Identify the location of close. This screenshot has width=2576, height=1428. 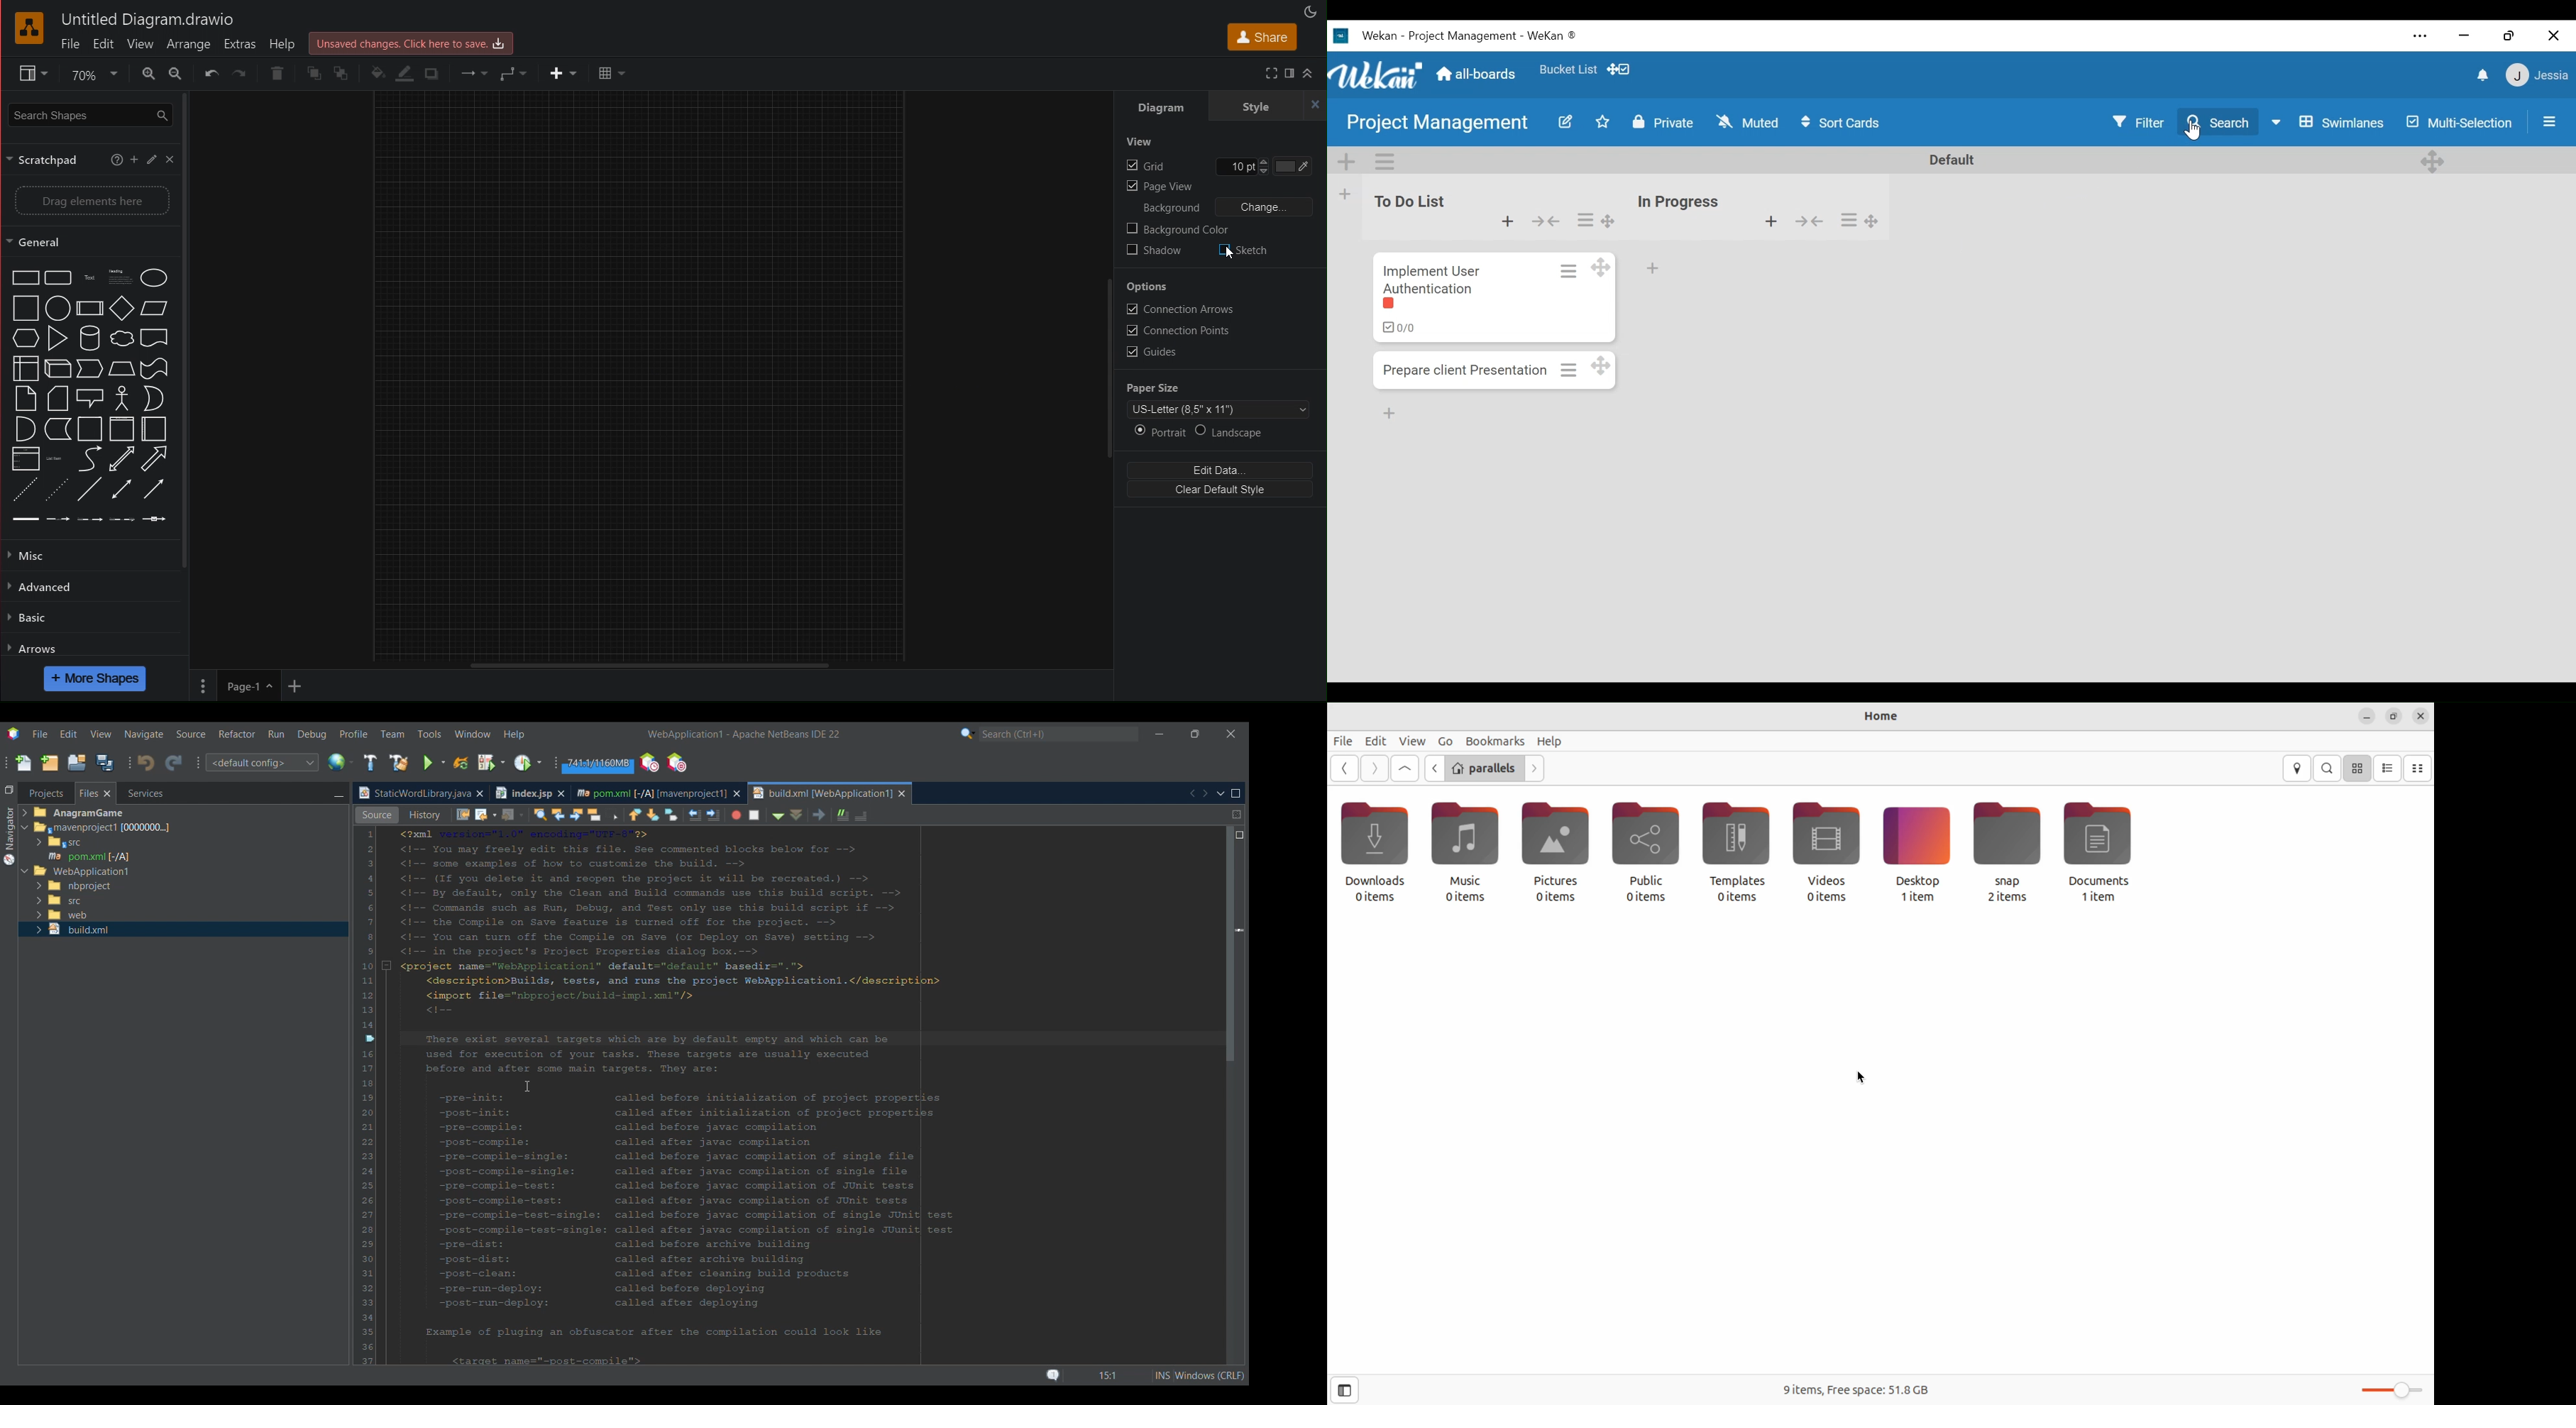
(1314, 107).